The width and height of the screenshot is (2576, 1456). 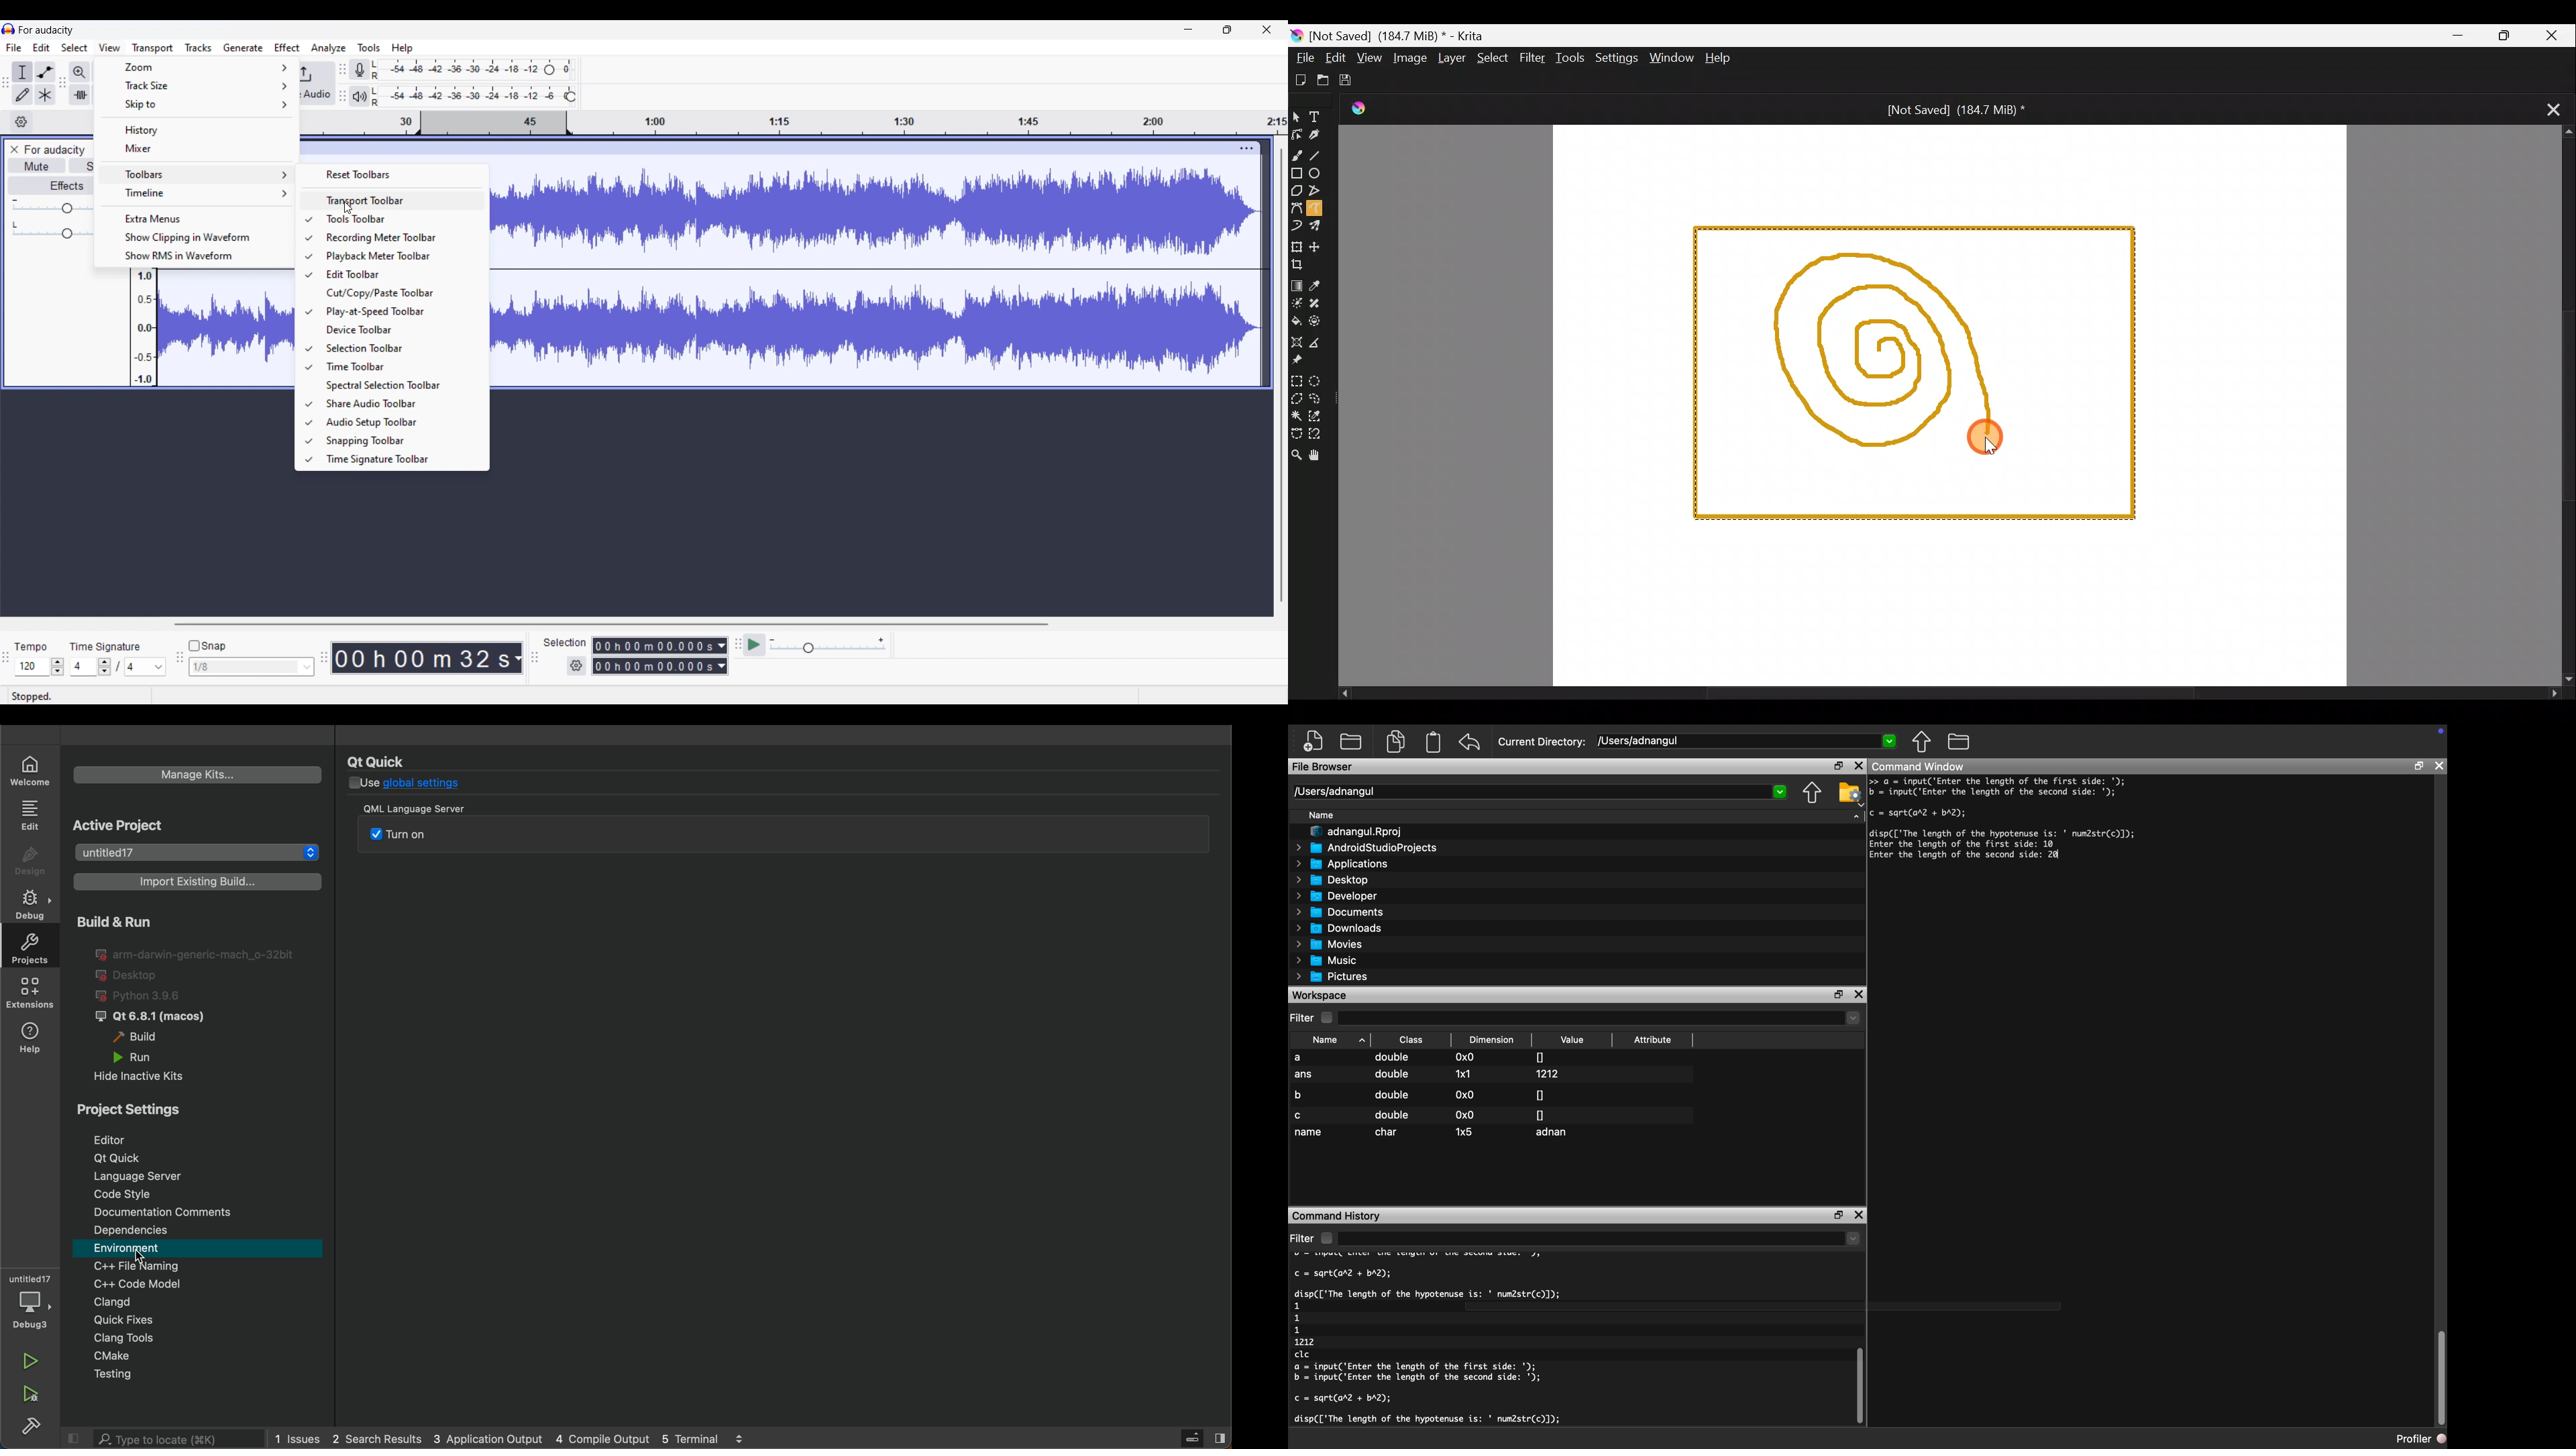 I want to click on Polygon tool, so click(x=1296, y=191).